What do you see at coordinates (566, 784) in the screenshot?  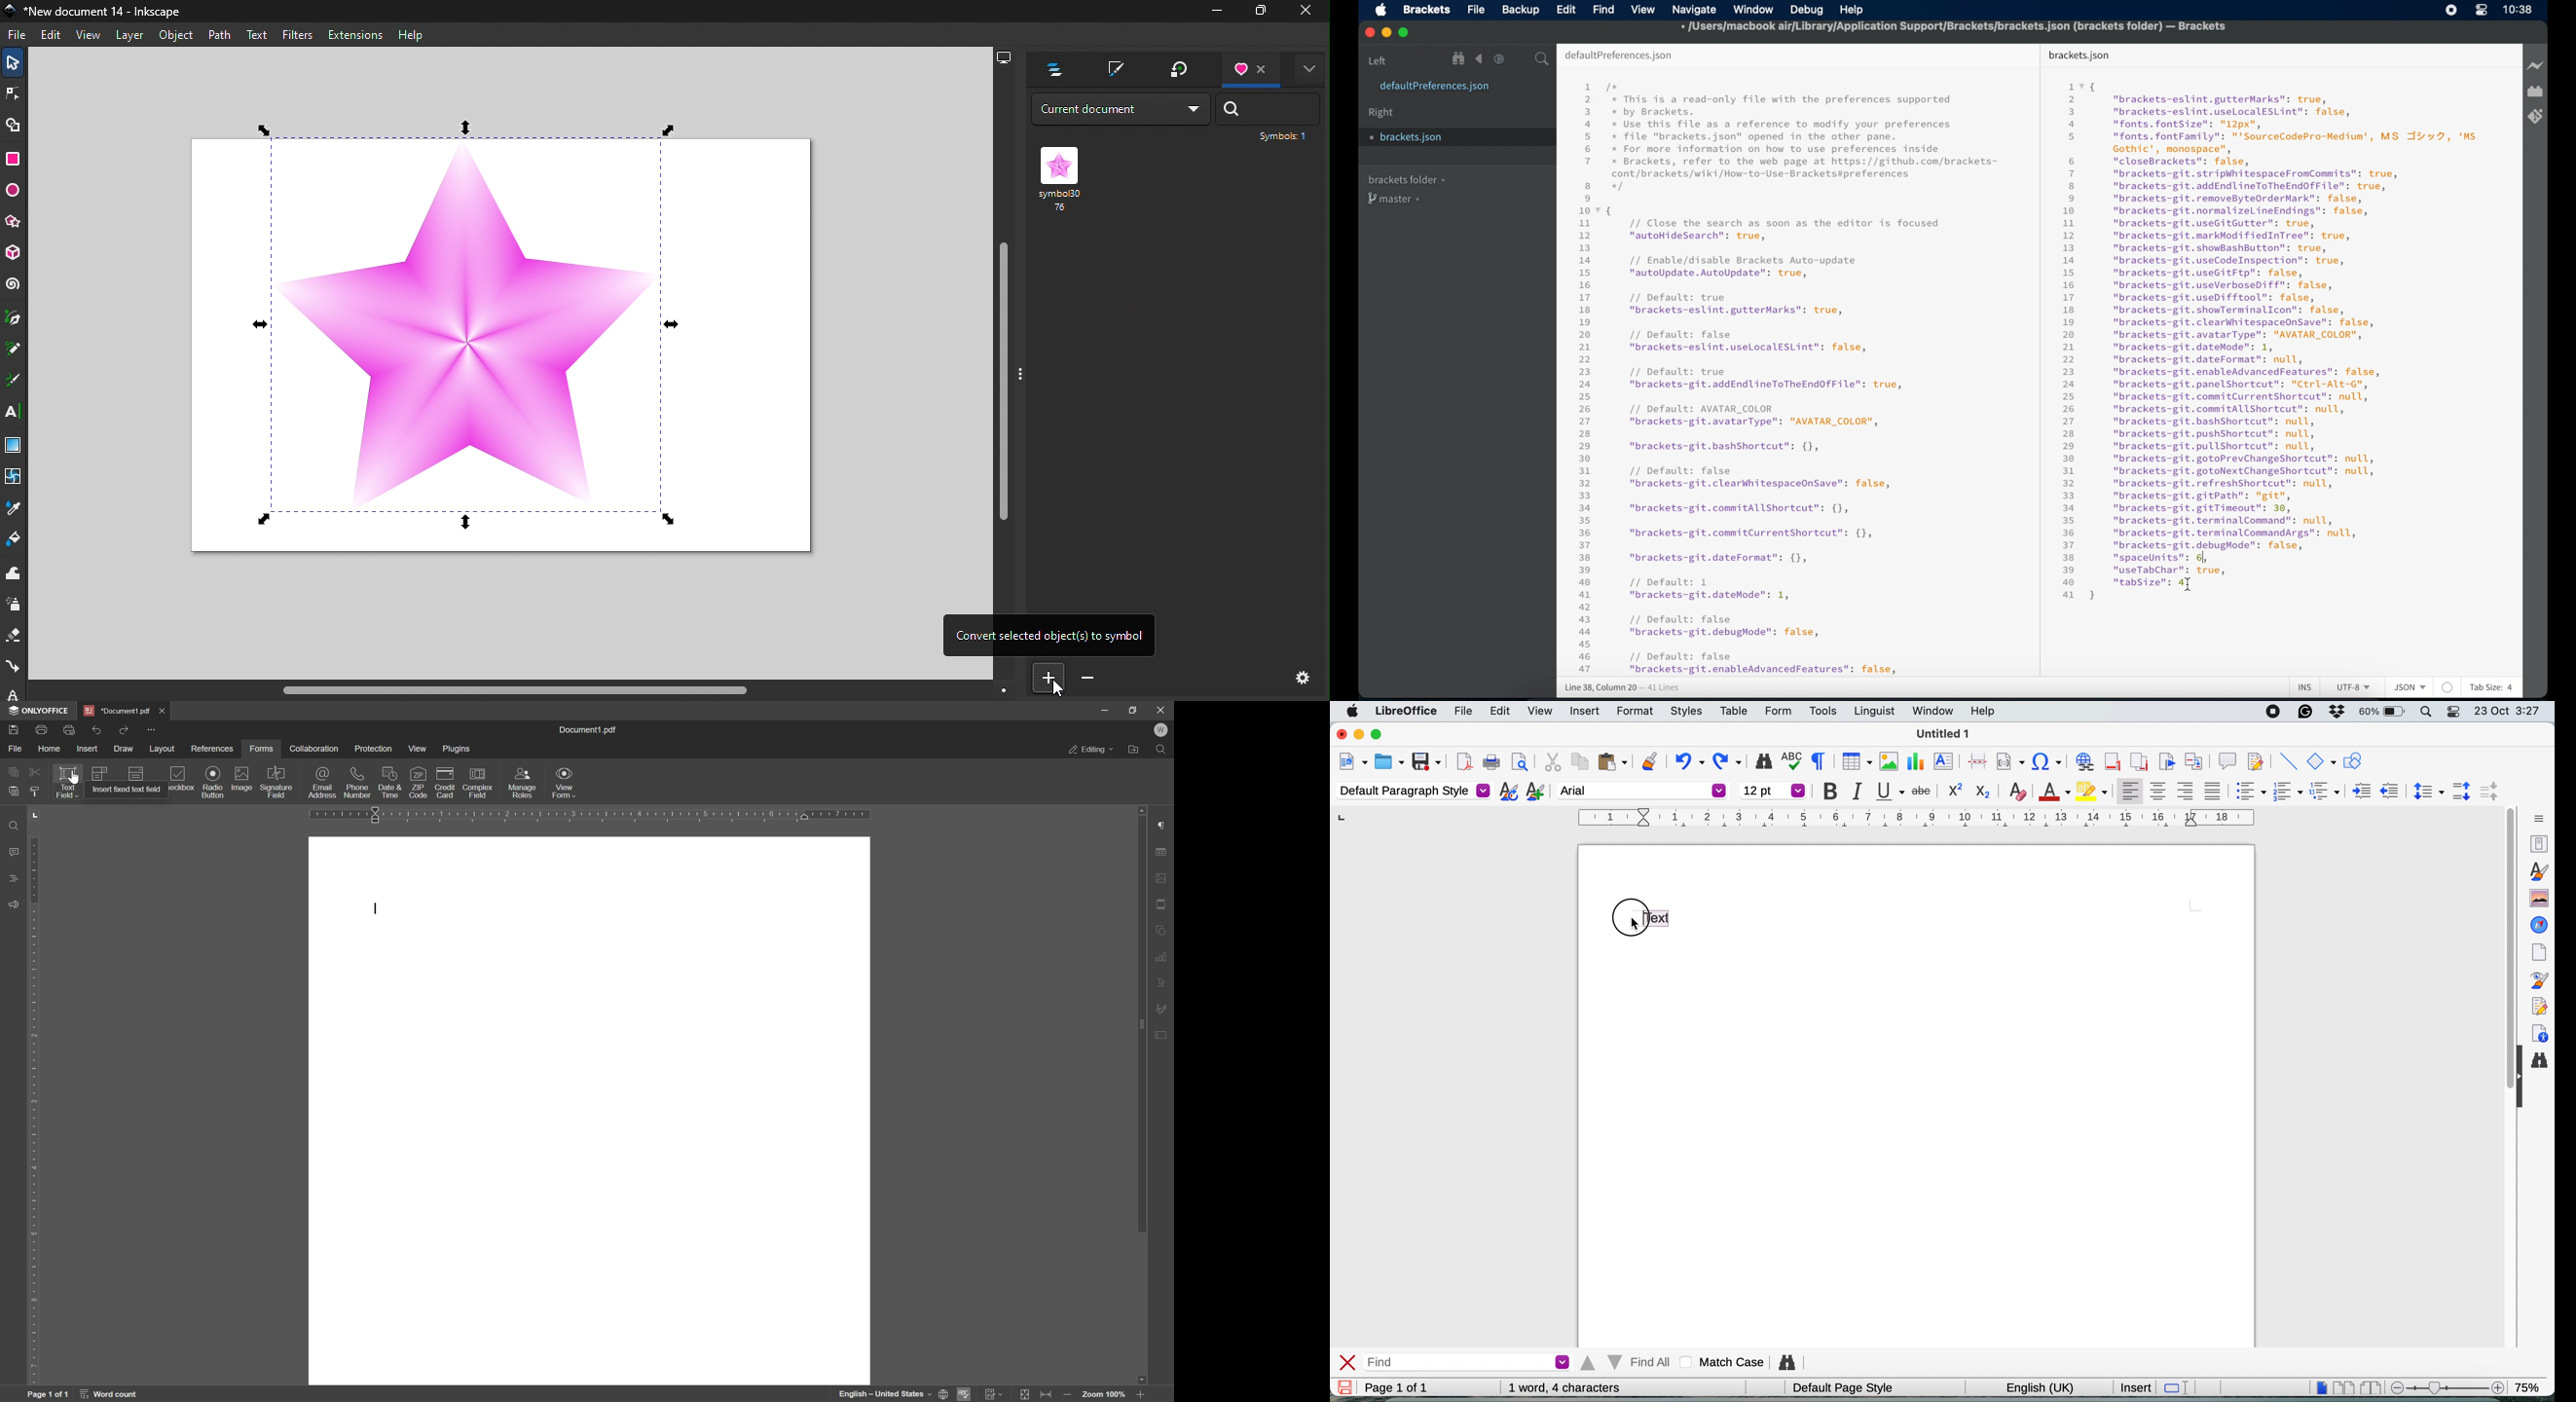 I see `view form` at bounding box center [566, 784].